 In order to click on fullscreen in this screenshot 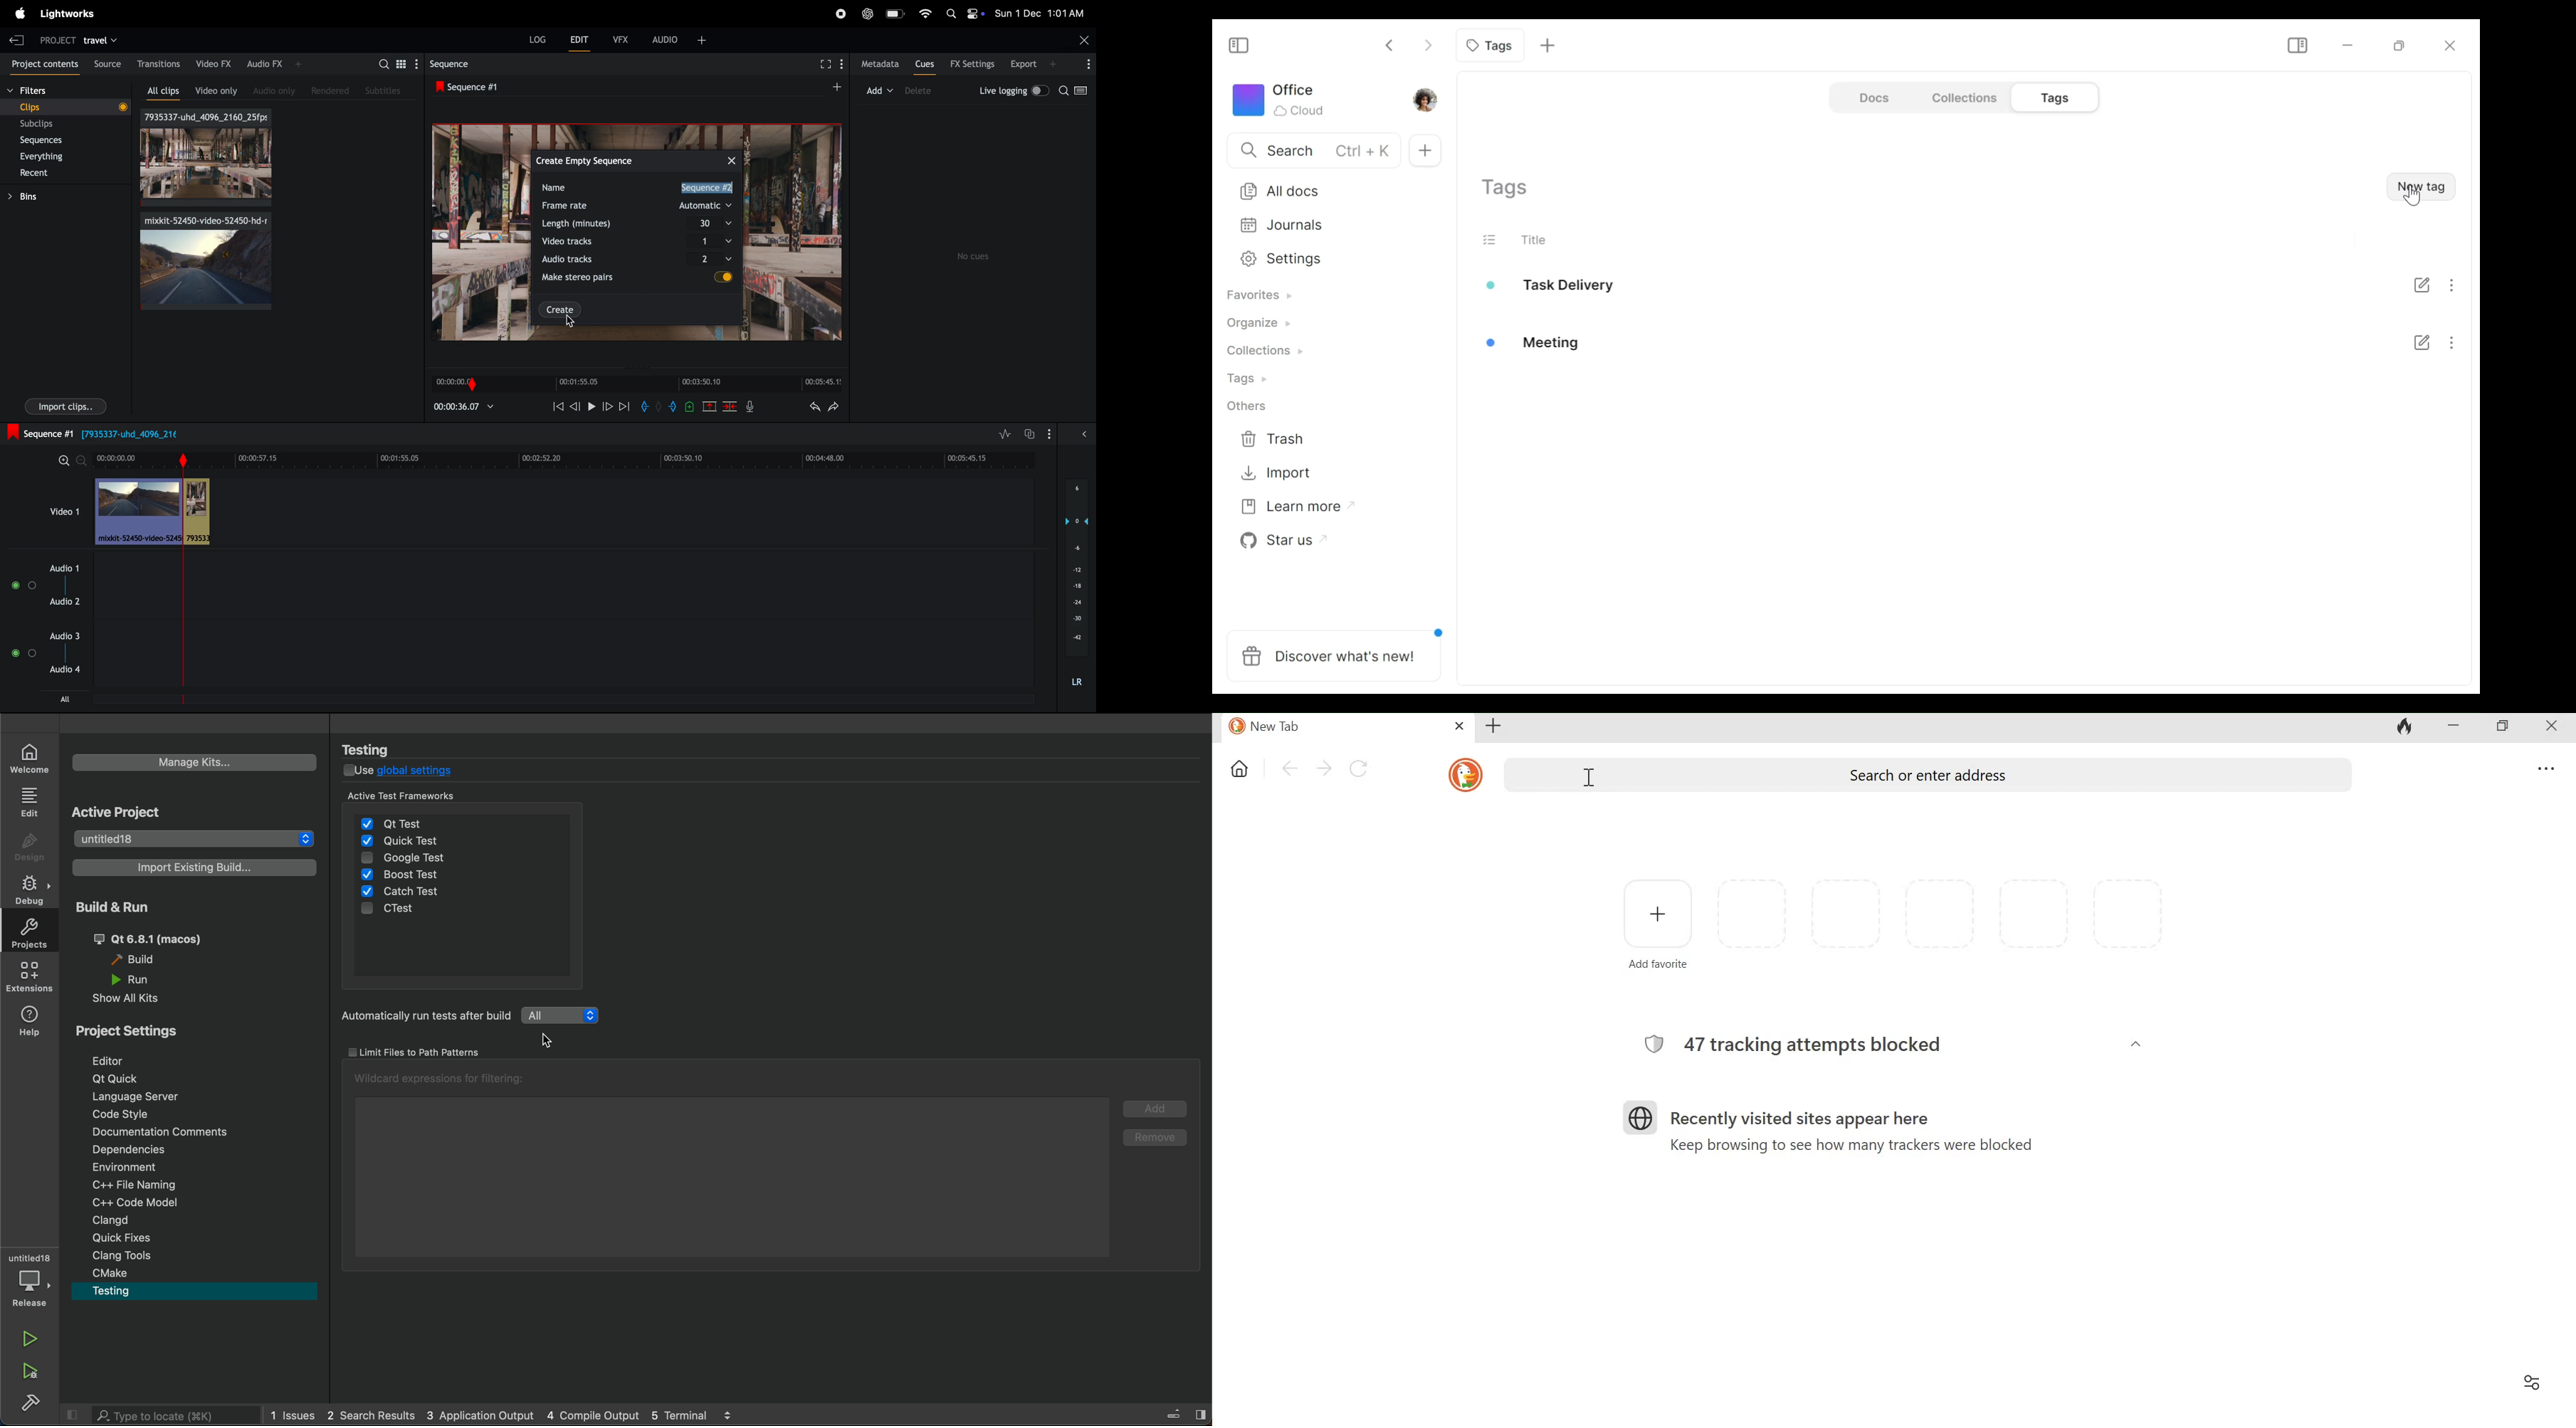, I will do `click(828, 64)`.